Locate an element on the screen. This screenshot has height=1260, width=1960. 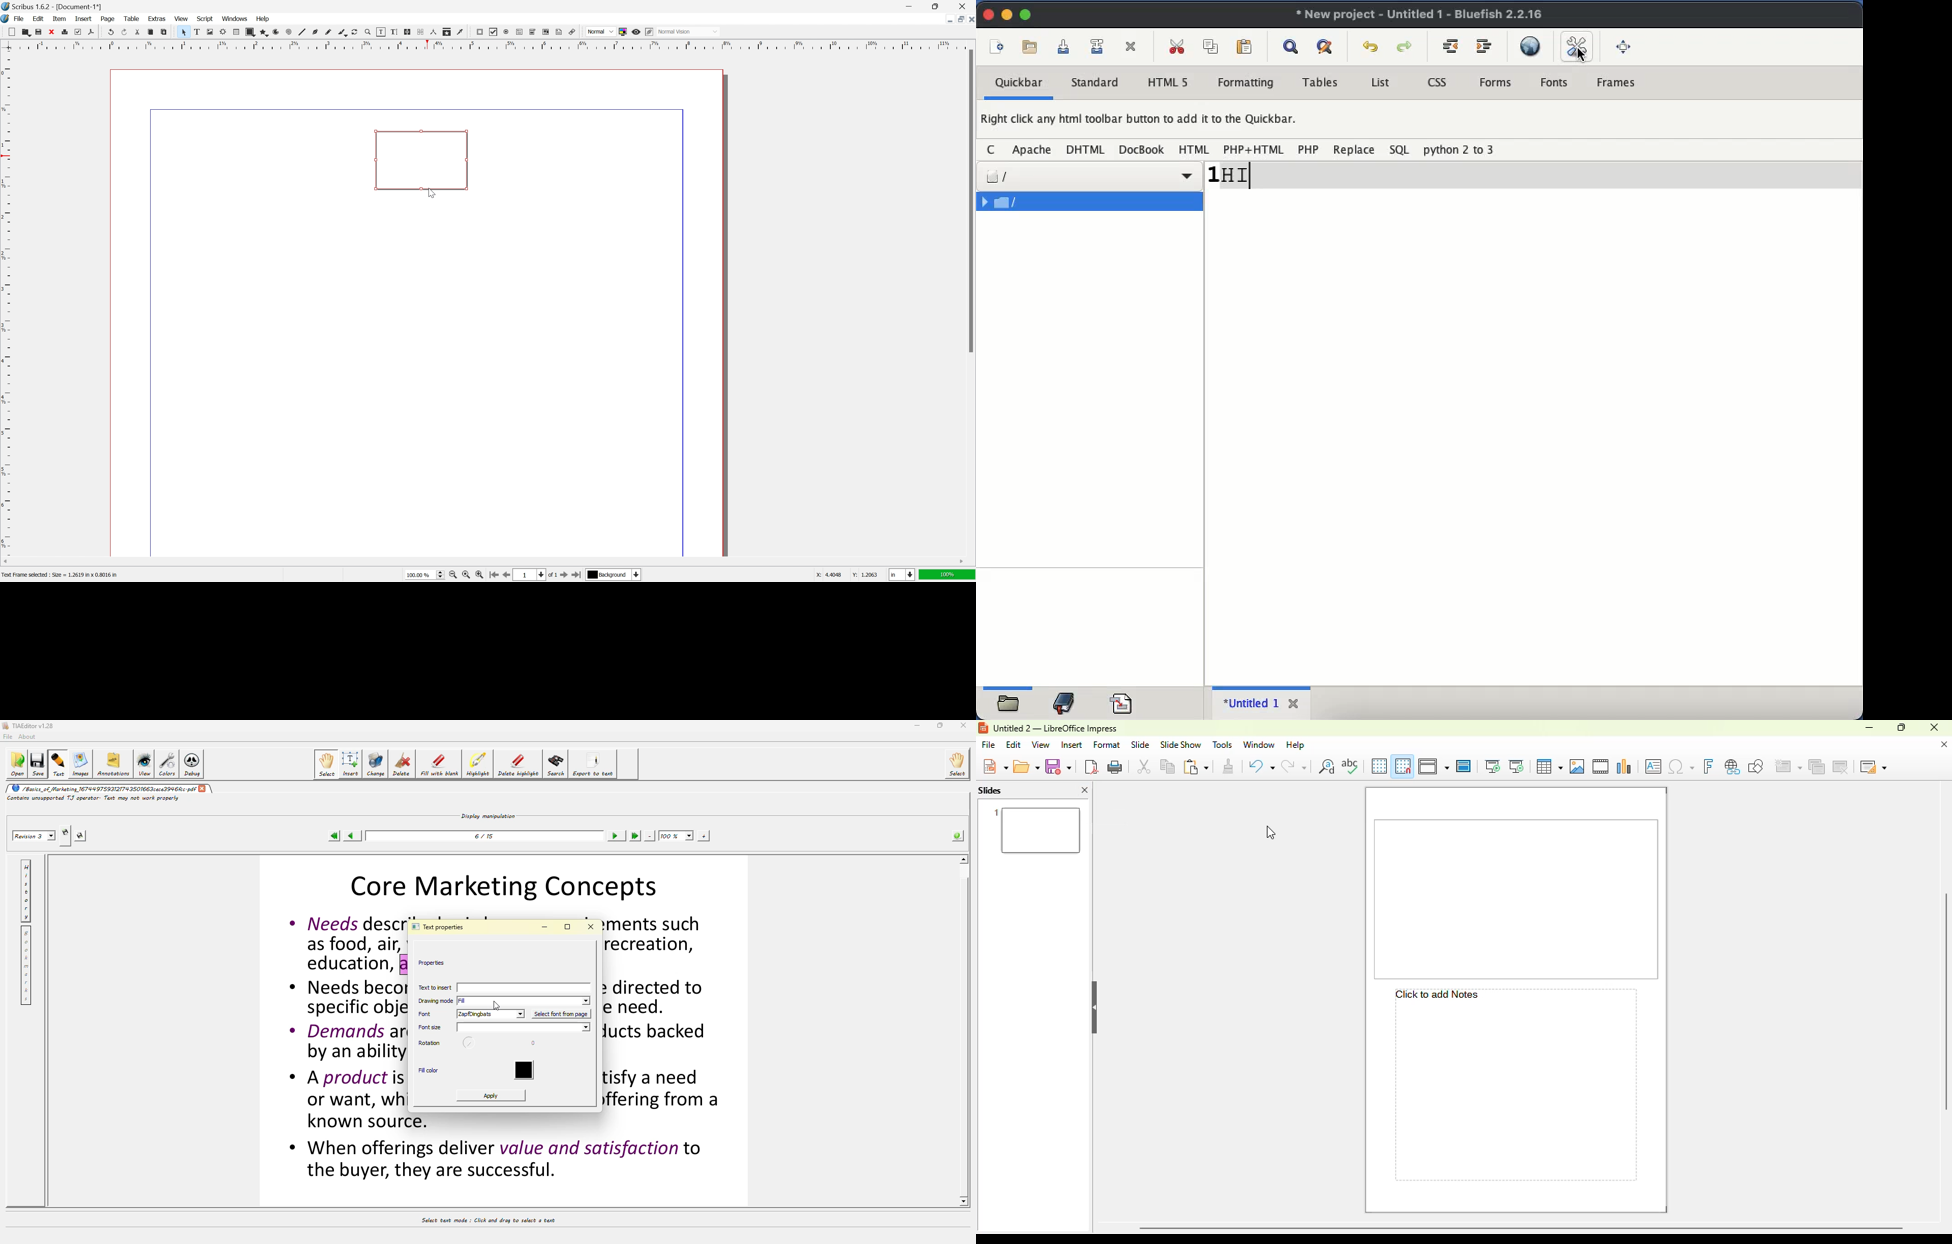
select item is located at coordinates (184, 32).